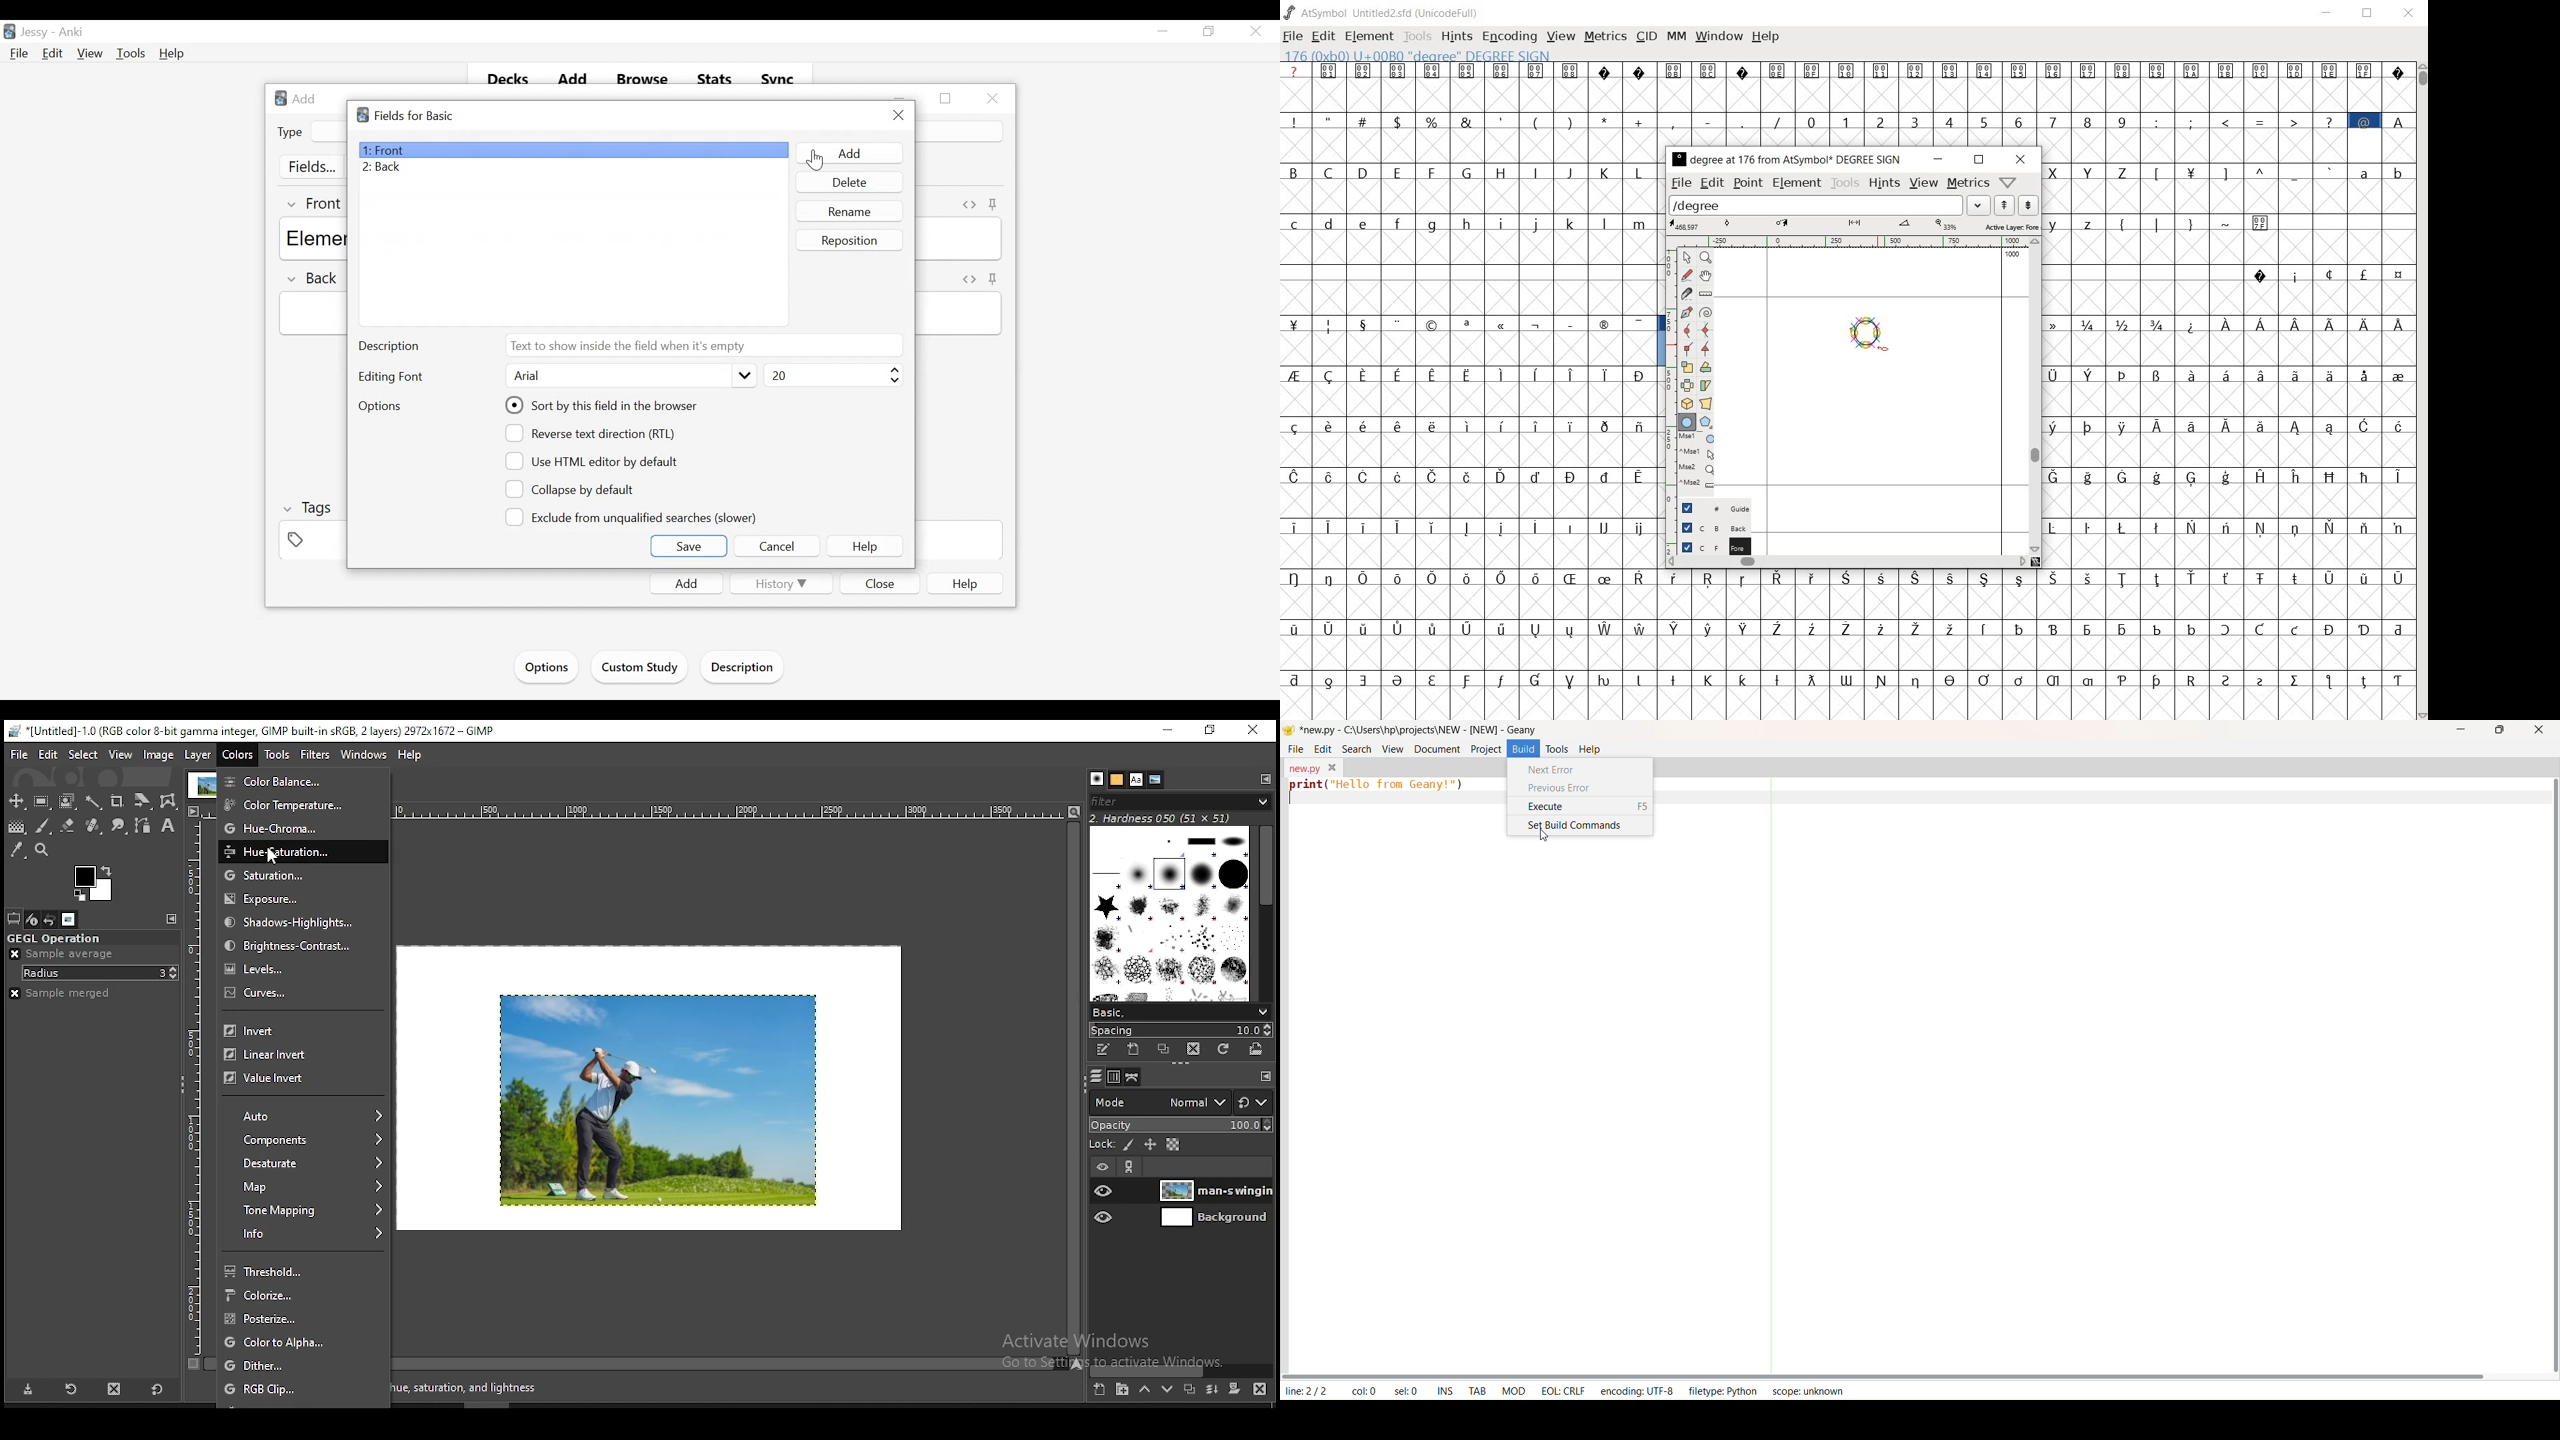  What do you see at coordinates (2245, 172) in the screenshot?
I see `special characters` at bounding box center [2245, 172].